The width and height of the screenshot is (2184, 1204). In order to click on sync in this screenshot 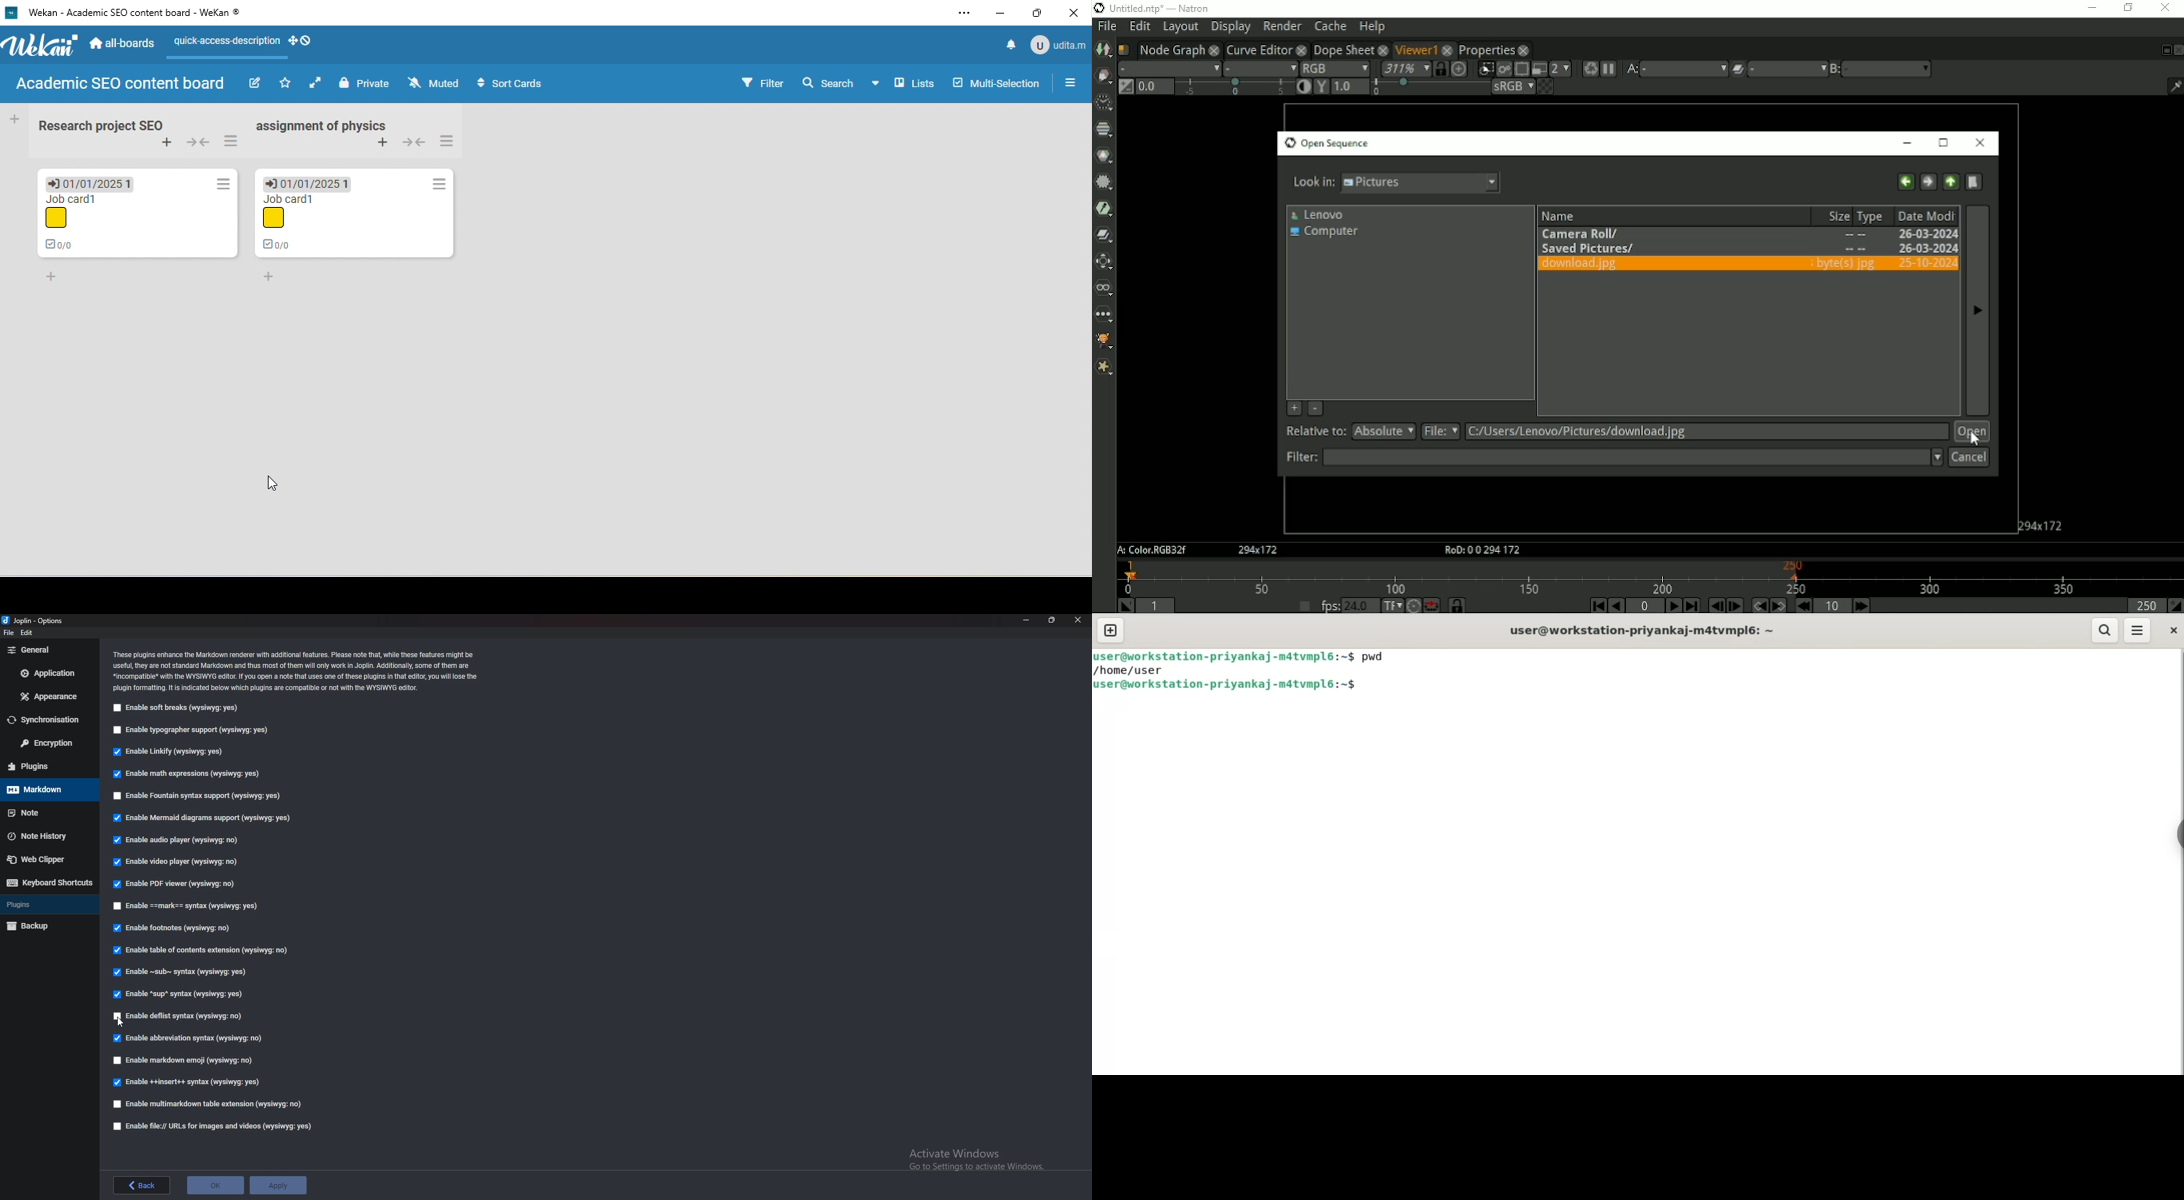, I will do `click(47, 720)`.